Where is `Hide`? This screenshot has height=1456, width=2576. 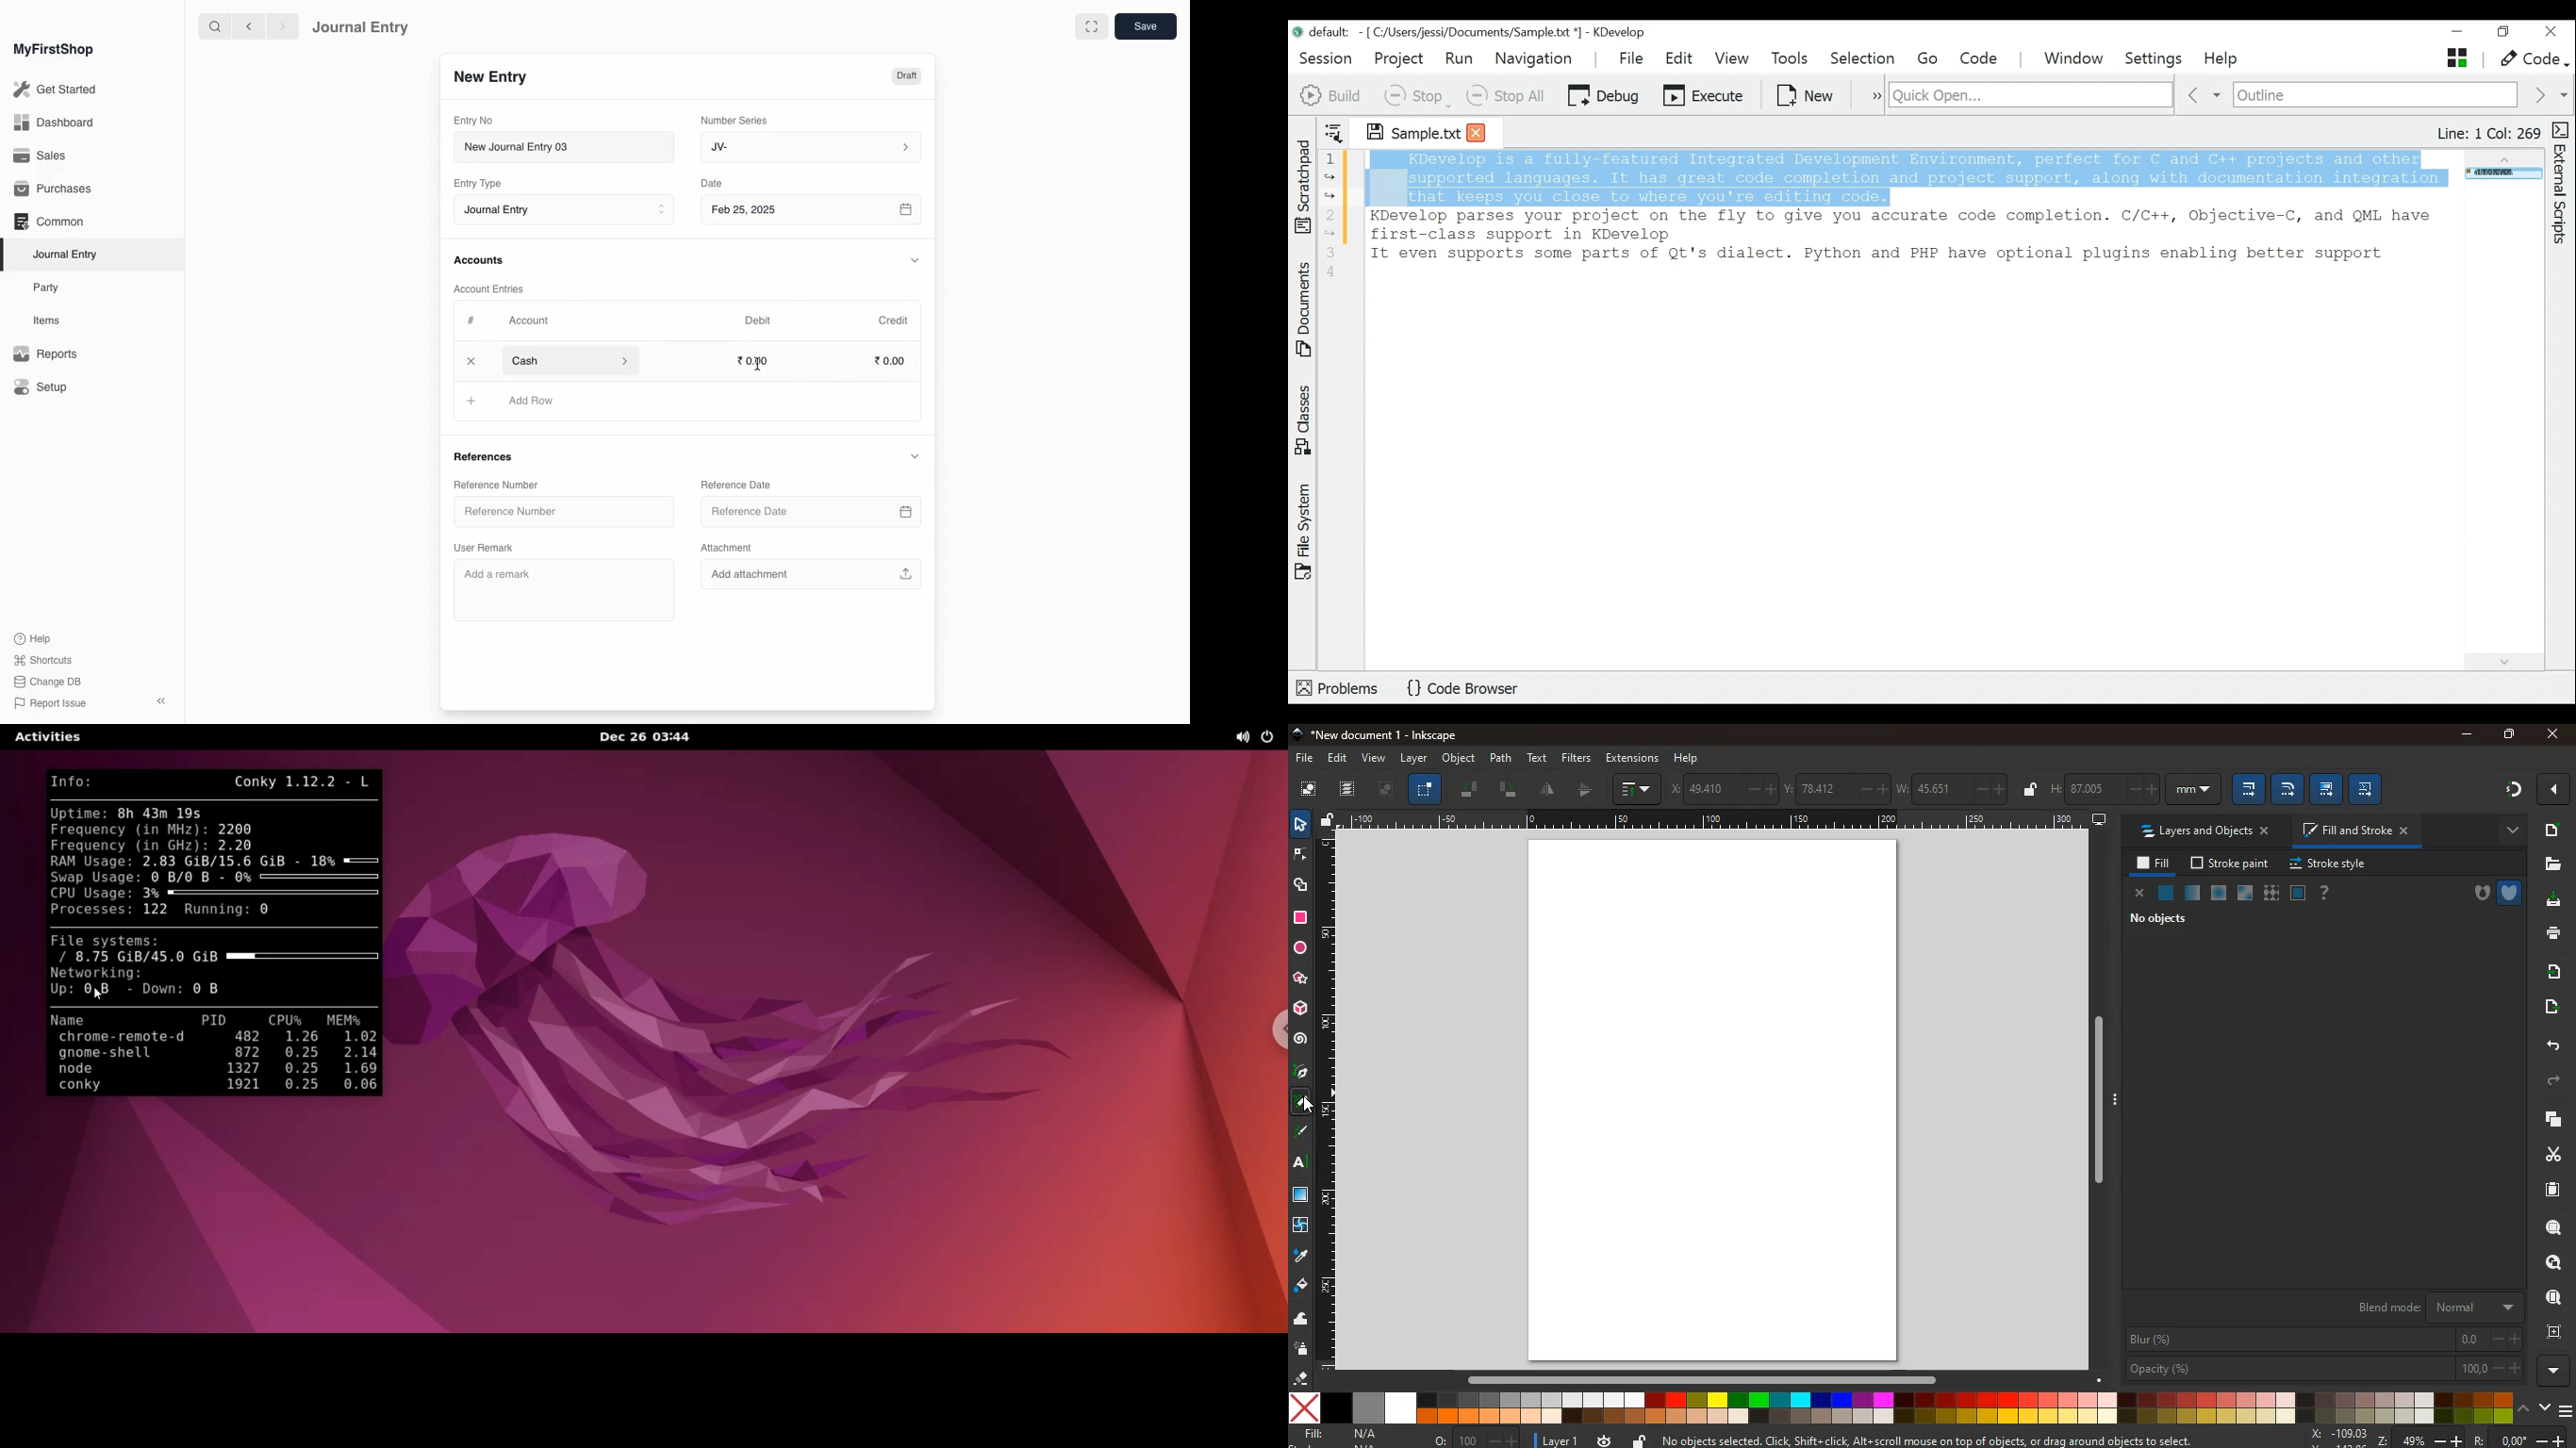
Hide is located at coordinates (914, 456).